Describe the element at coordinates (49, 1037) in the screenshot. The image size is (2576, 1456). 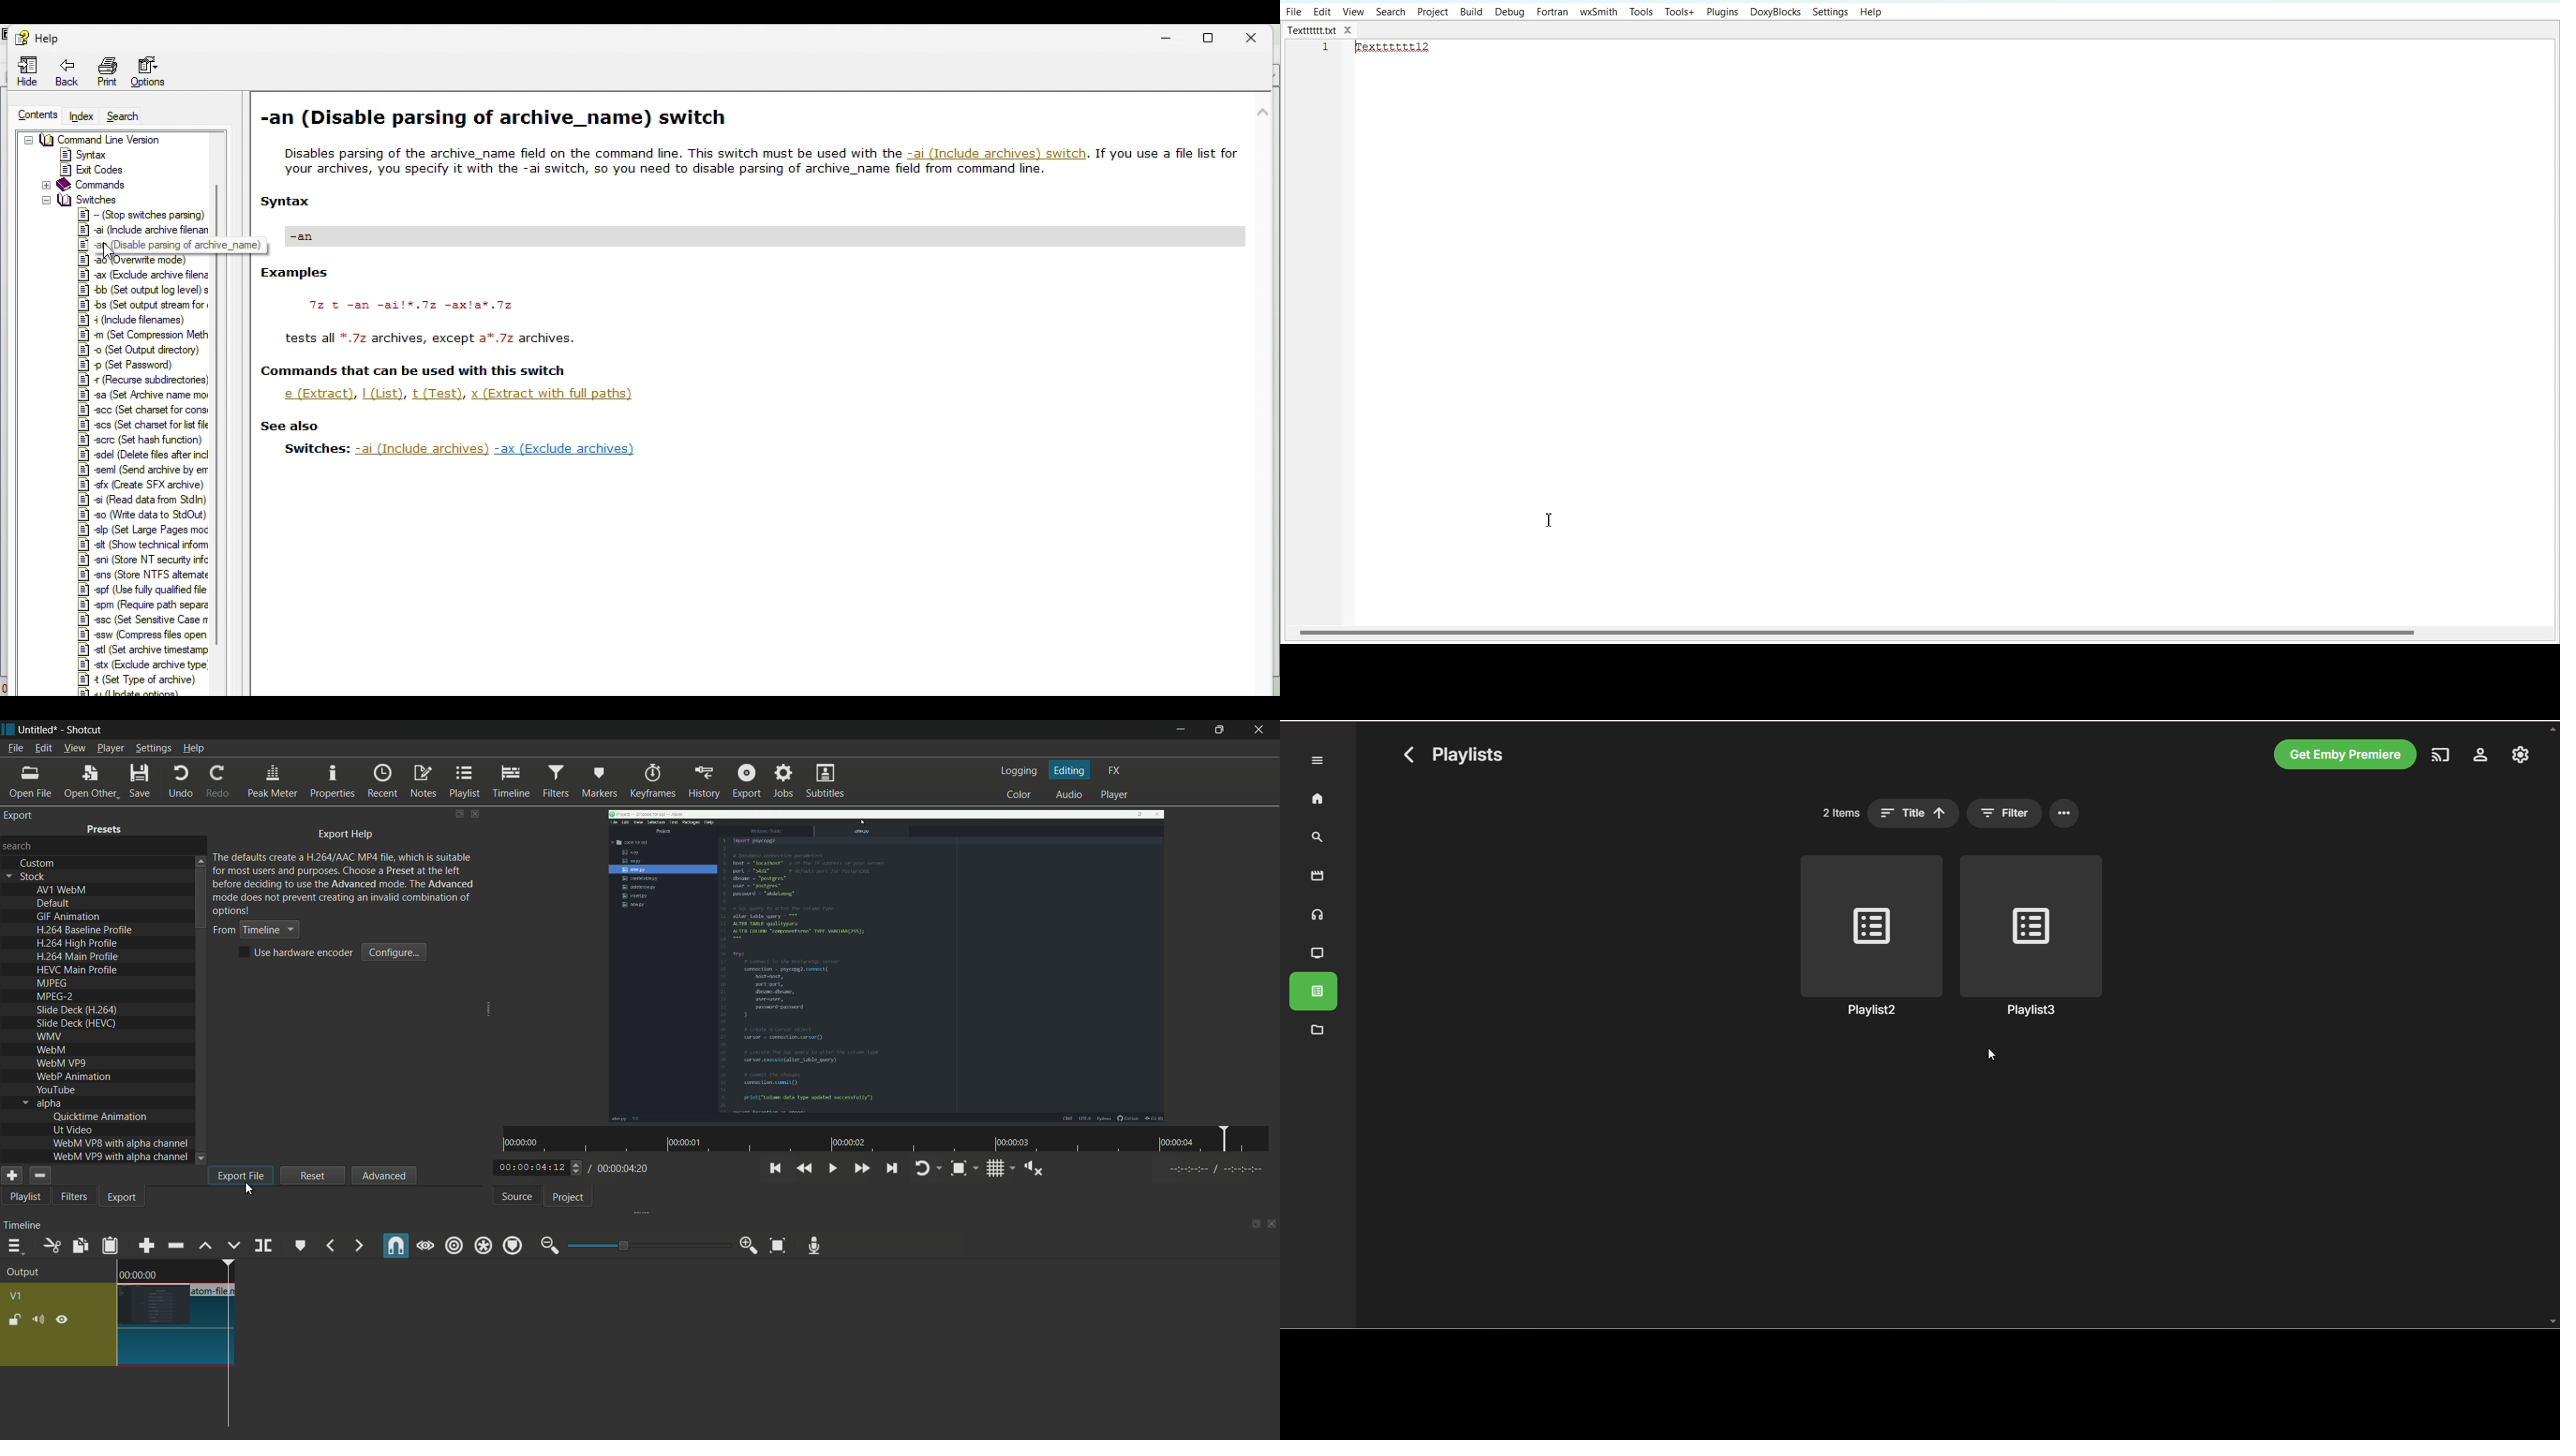
I see `wmv` at that location.